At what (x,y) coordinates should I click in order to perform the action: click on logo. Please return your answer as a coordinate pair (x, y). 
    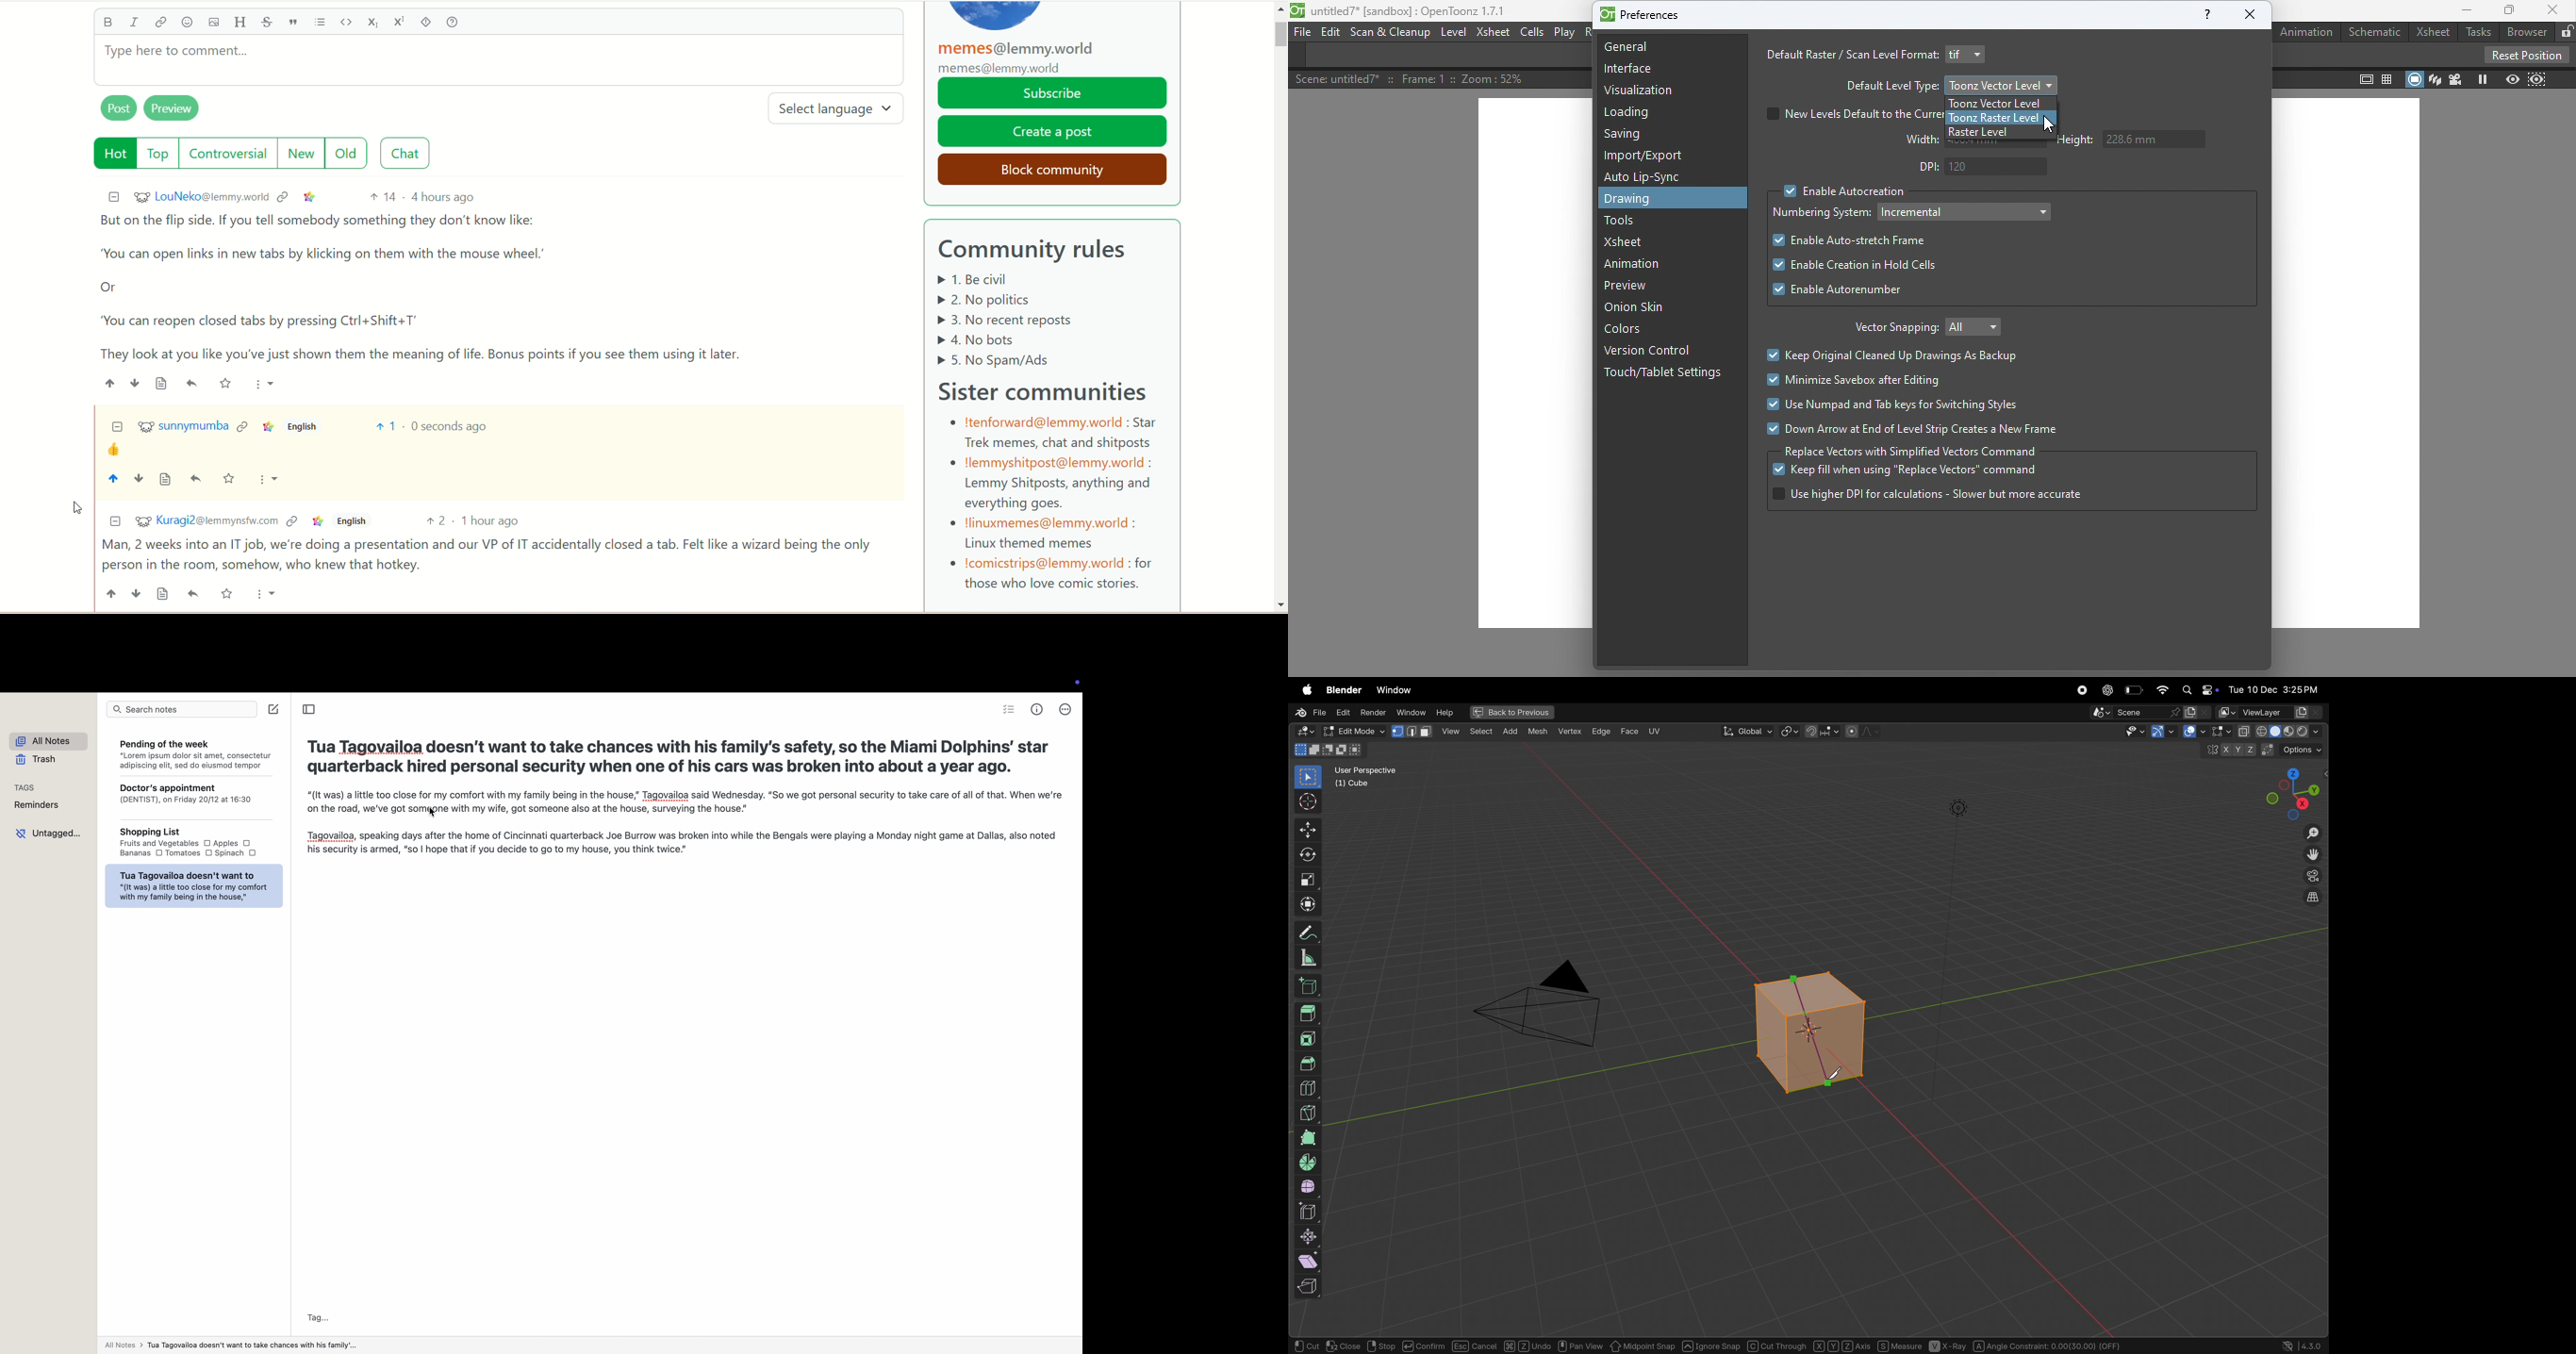
    Looking at the image, I should click on (1298, 11).